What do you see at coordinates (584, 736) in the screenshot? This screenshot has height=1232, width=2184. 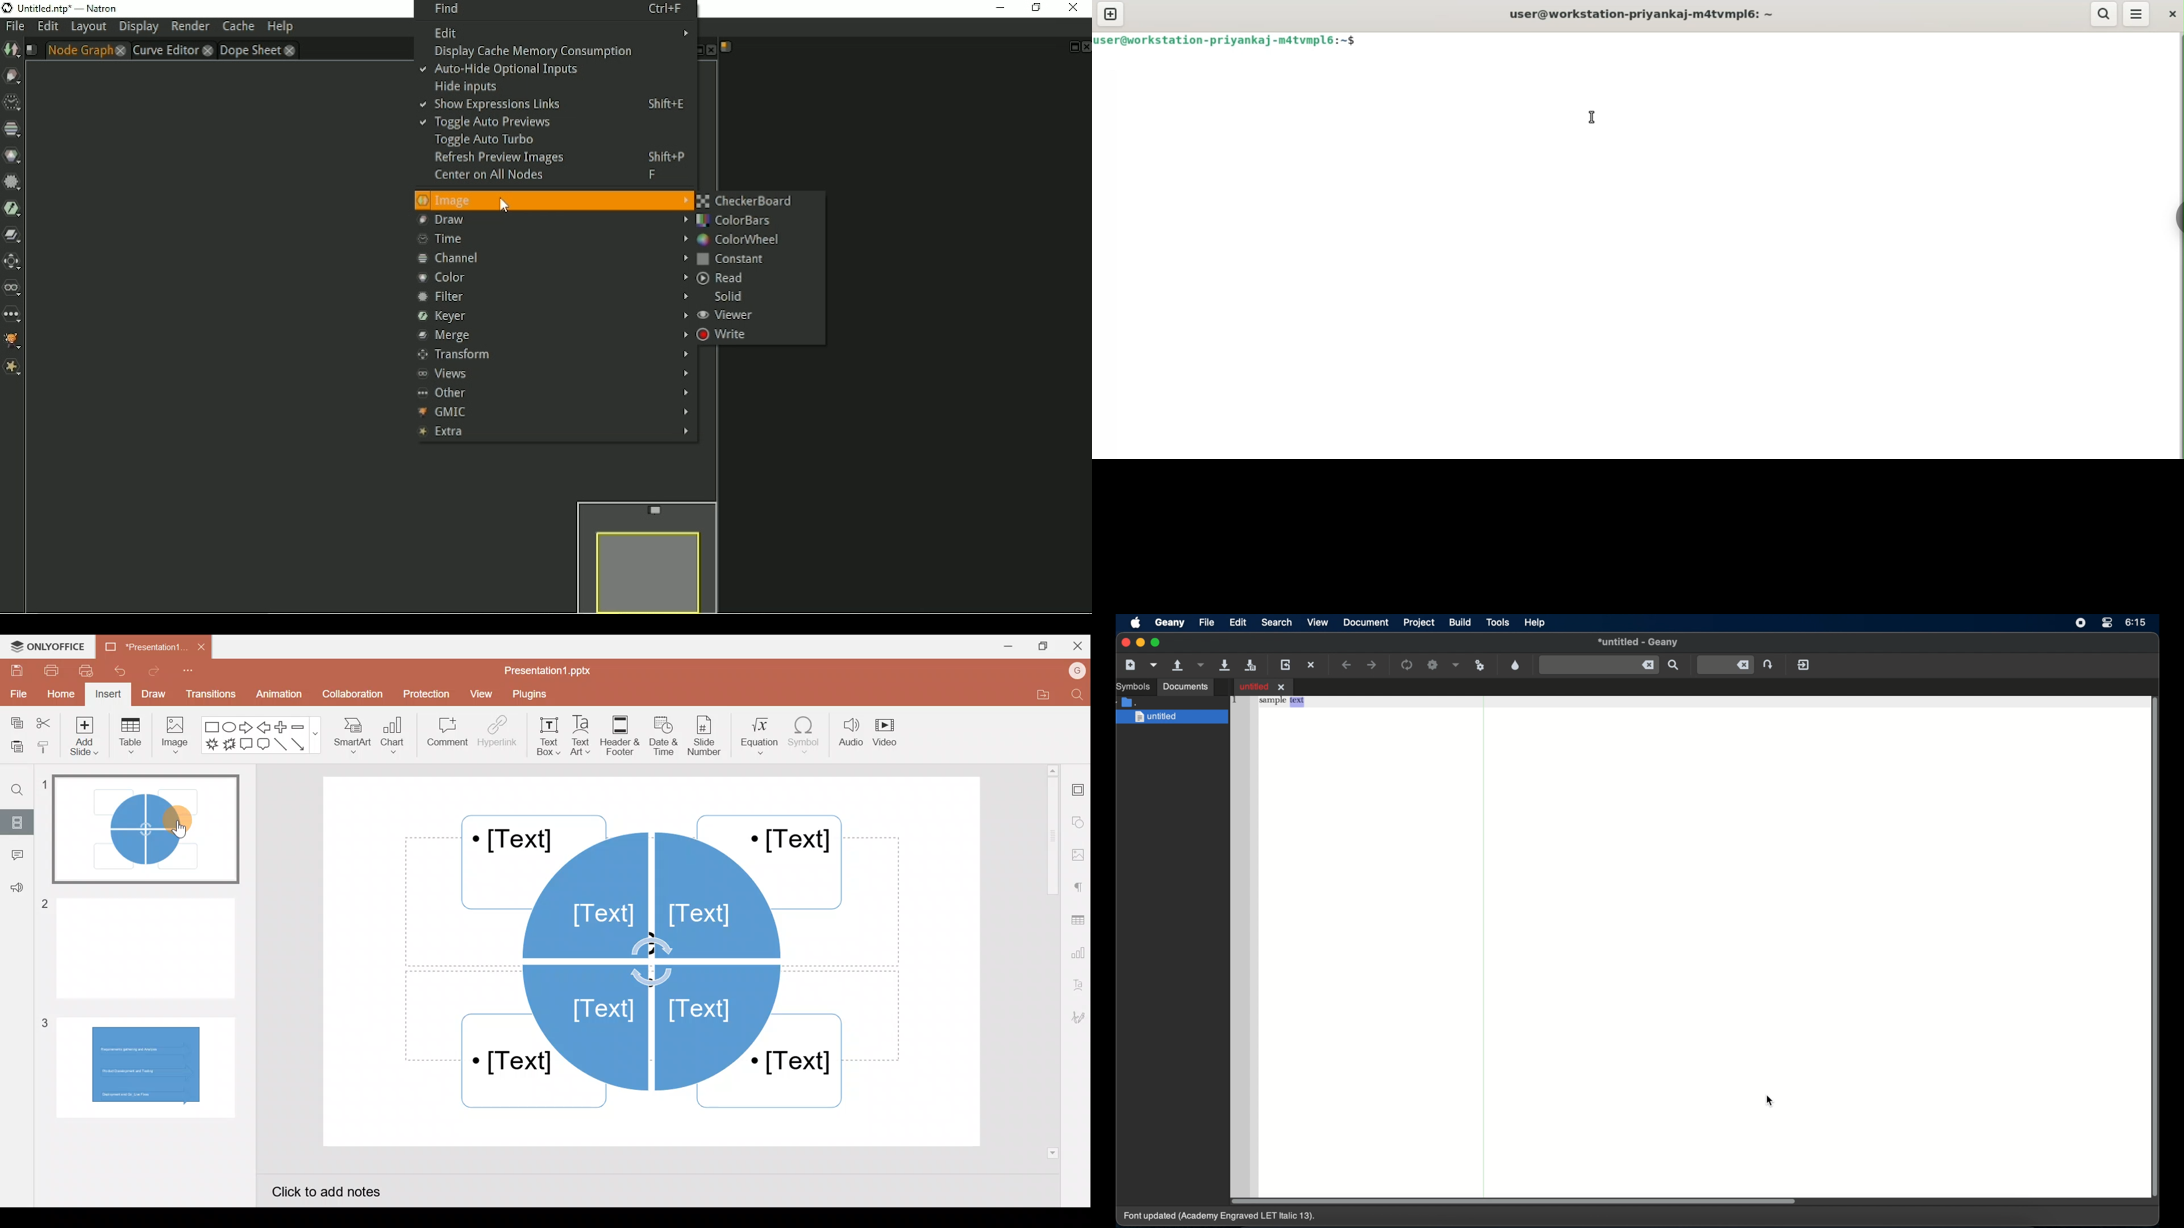 I see `Text Art` at bounding box center [584, 736].